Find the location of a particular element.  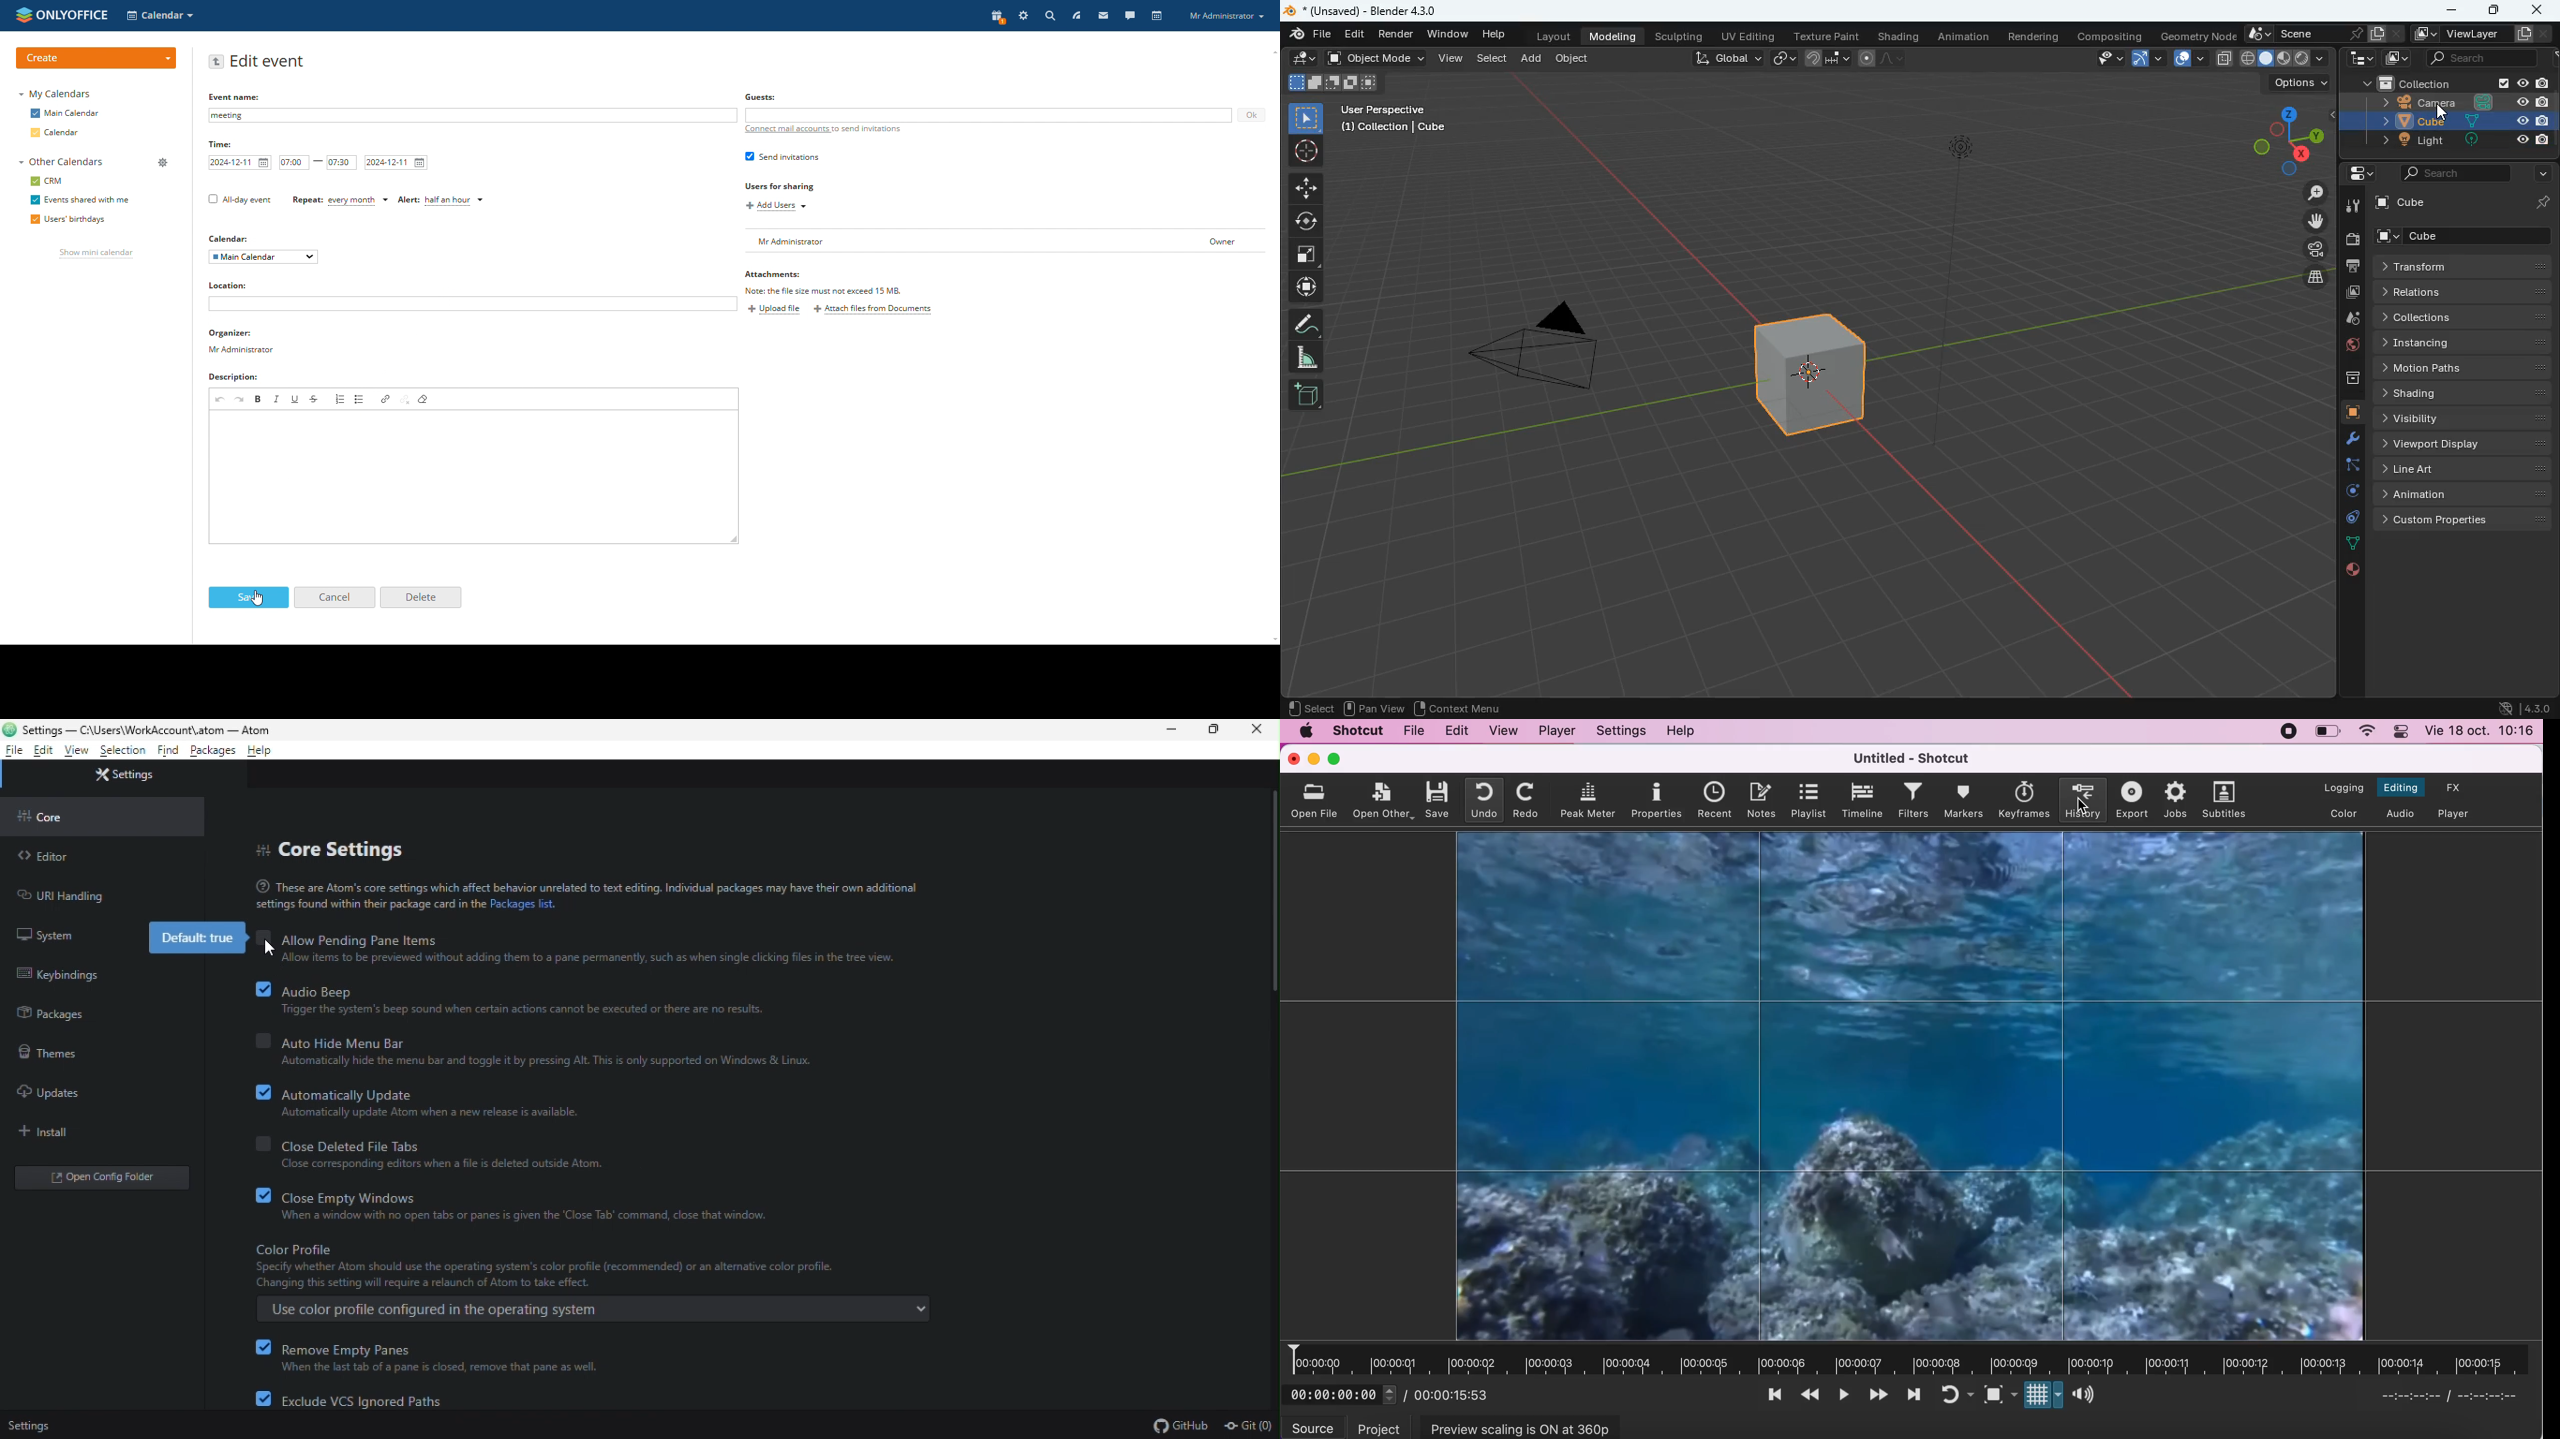

view is located at coordinates (1451, 61).